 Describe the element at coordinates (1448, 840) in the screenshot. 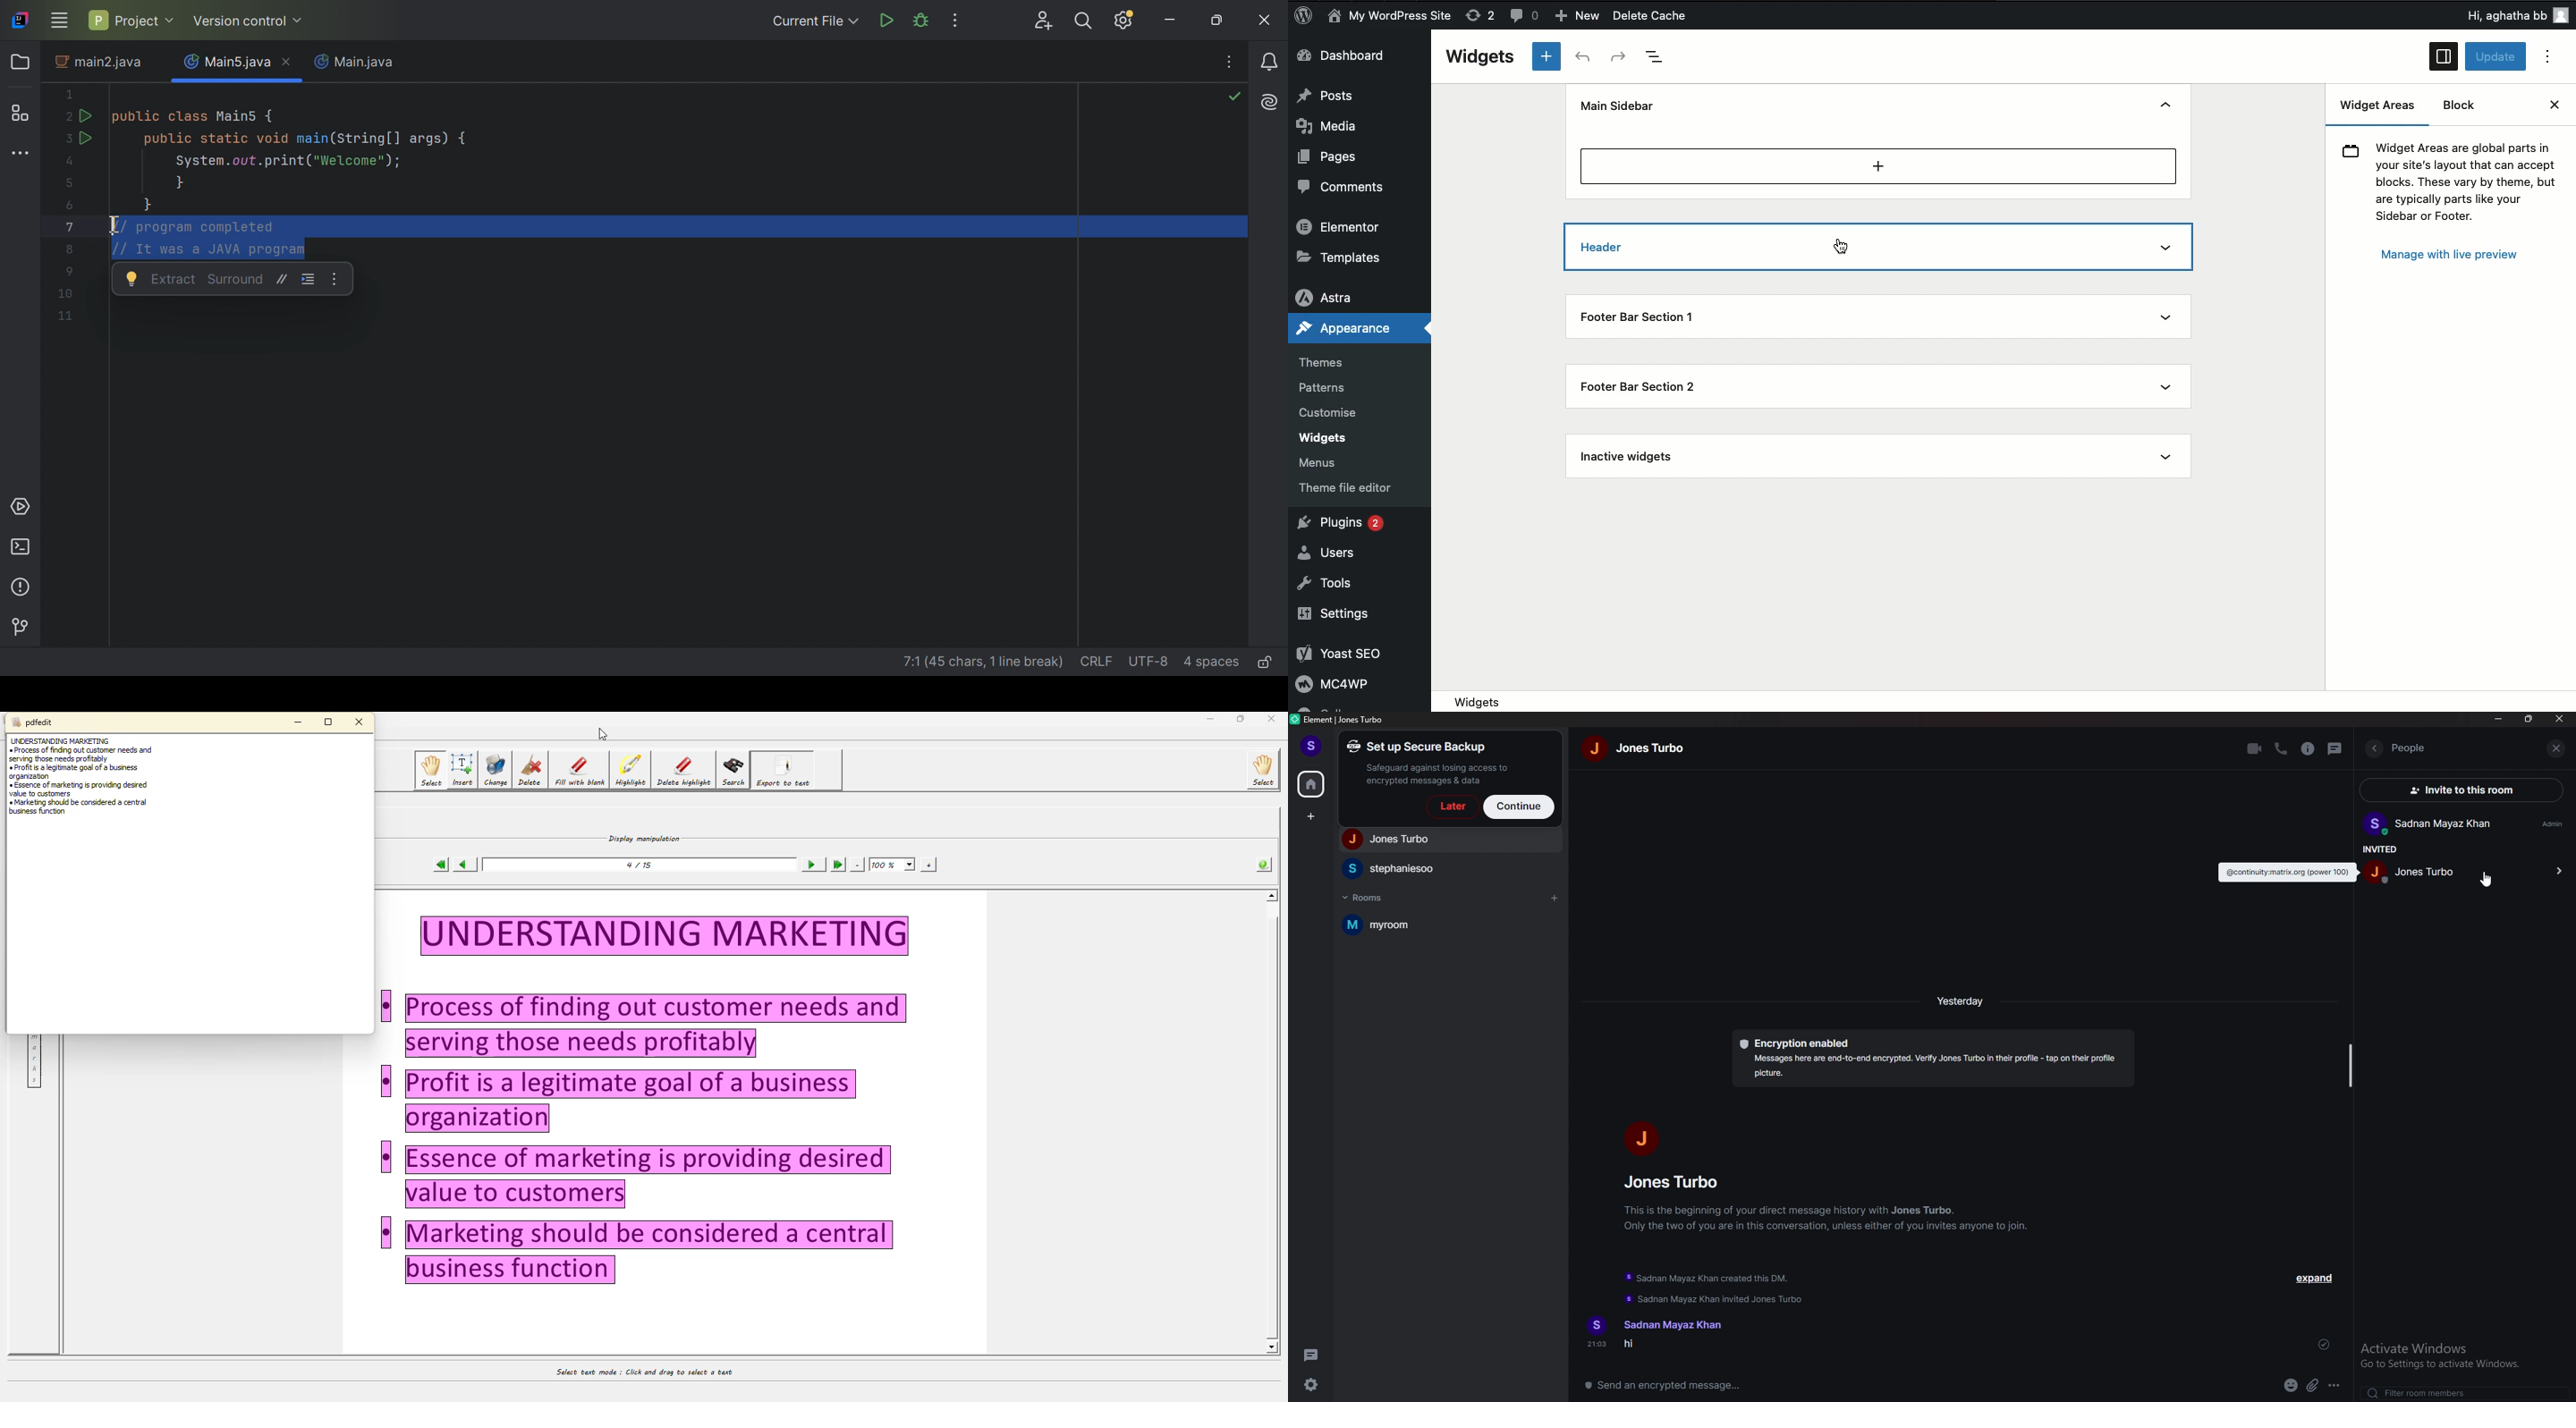

I see `people` at that location.